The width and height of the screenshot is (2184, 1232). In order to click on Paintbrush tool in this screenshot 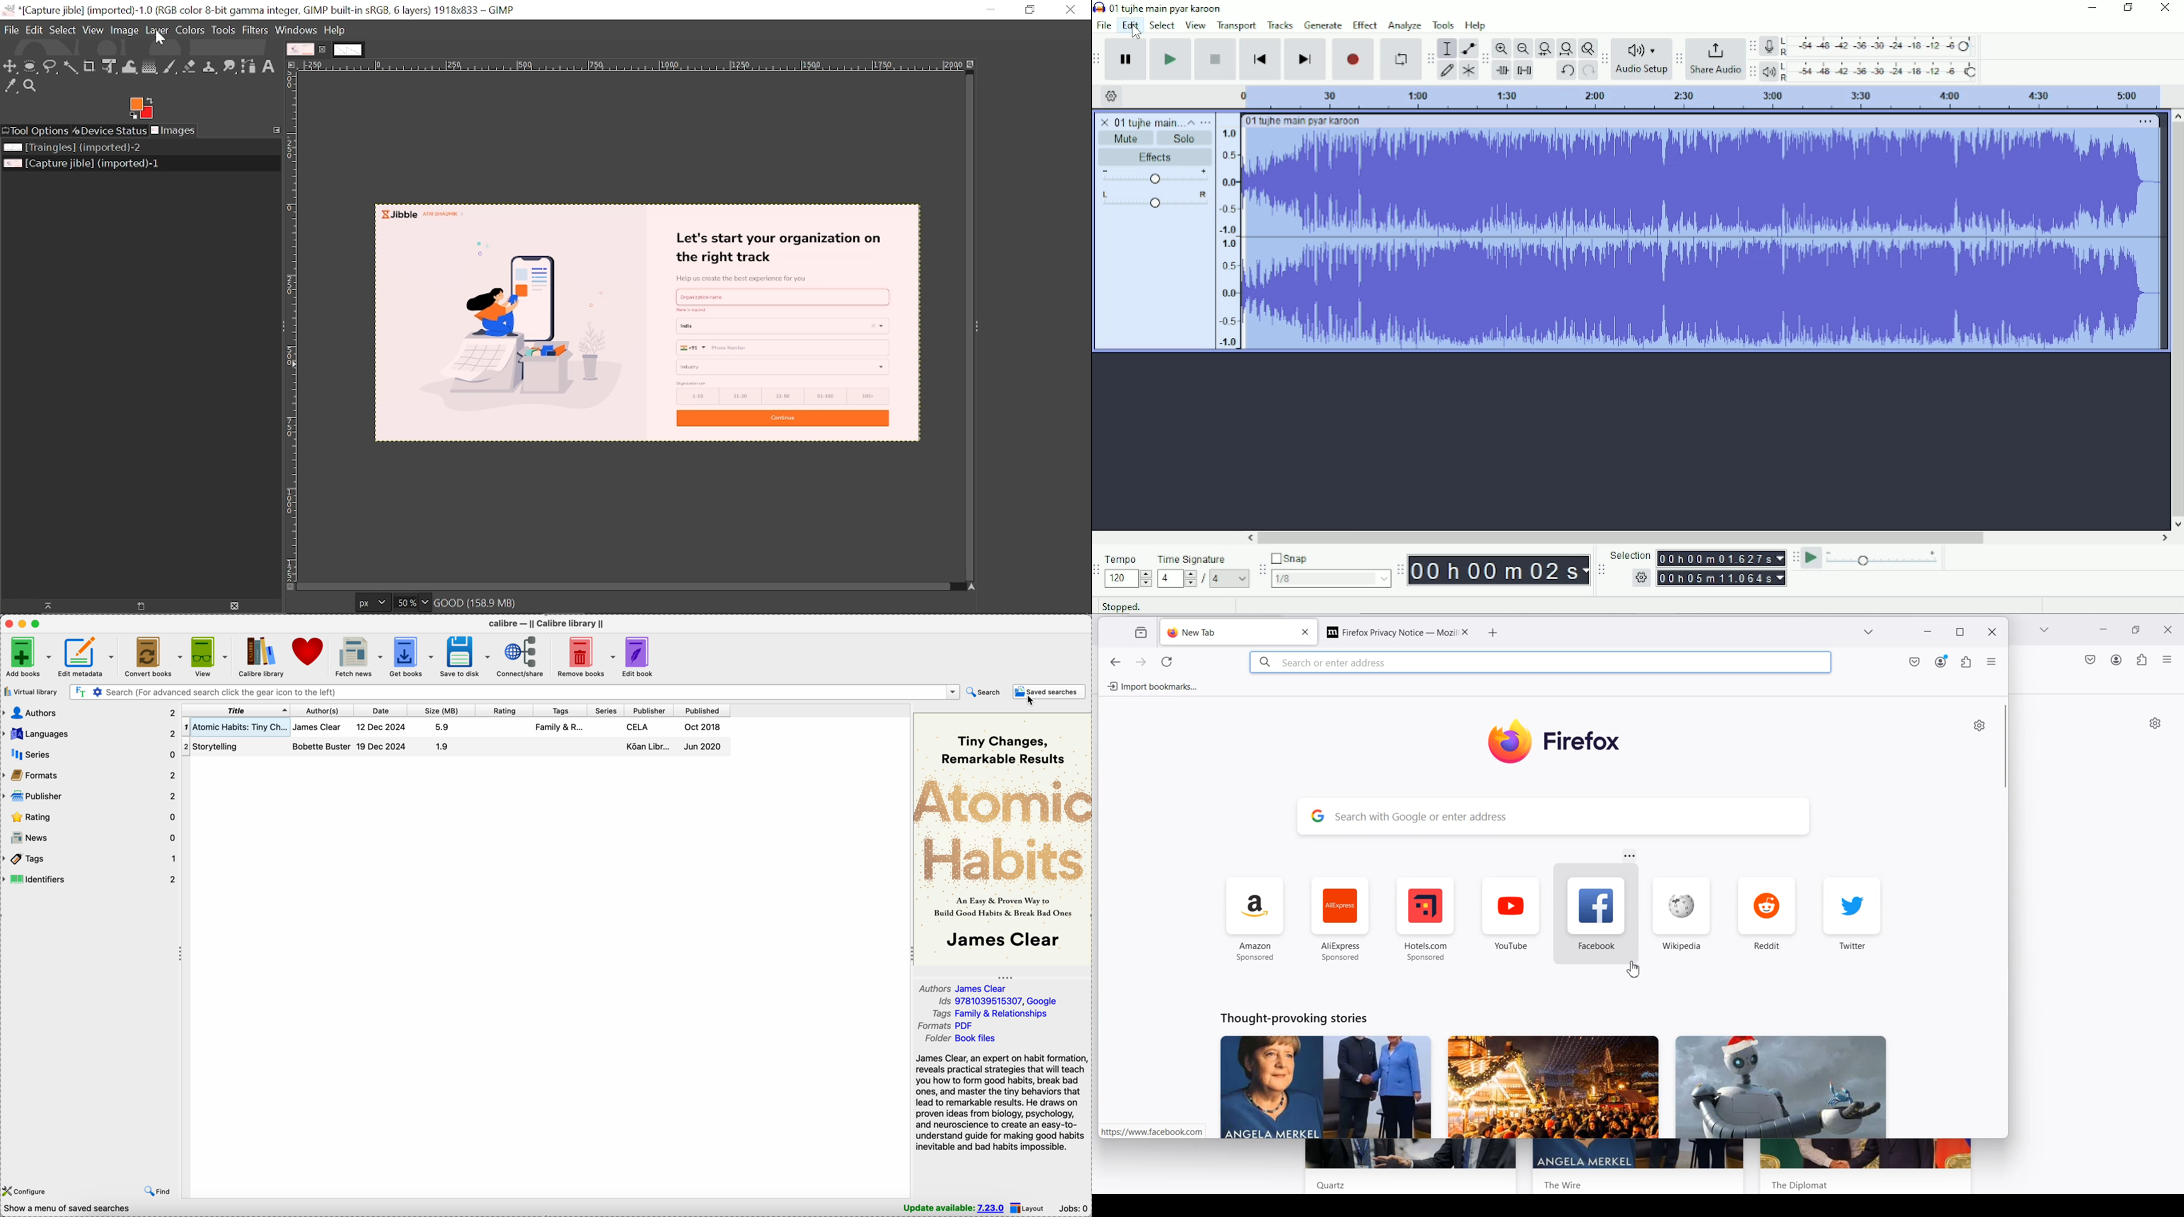, I will do `click(170, 67)`.